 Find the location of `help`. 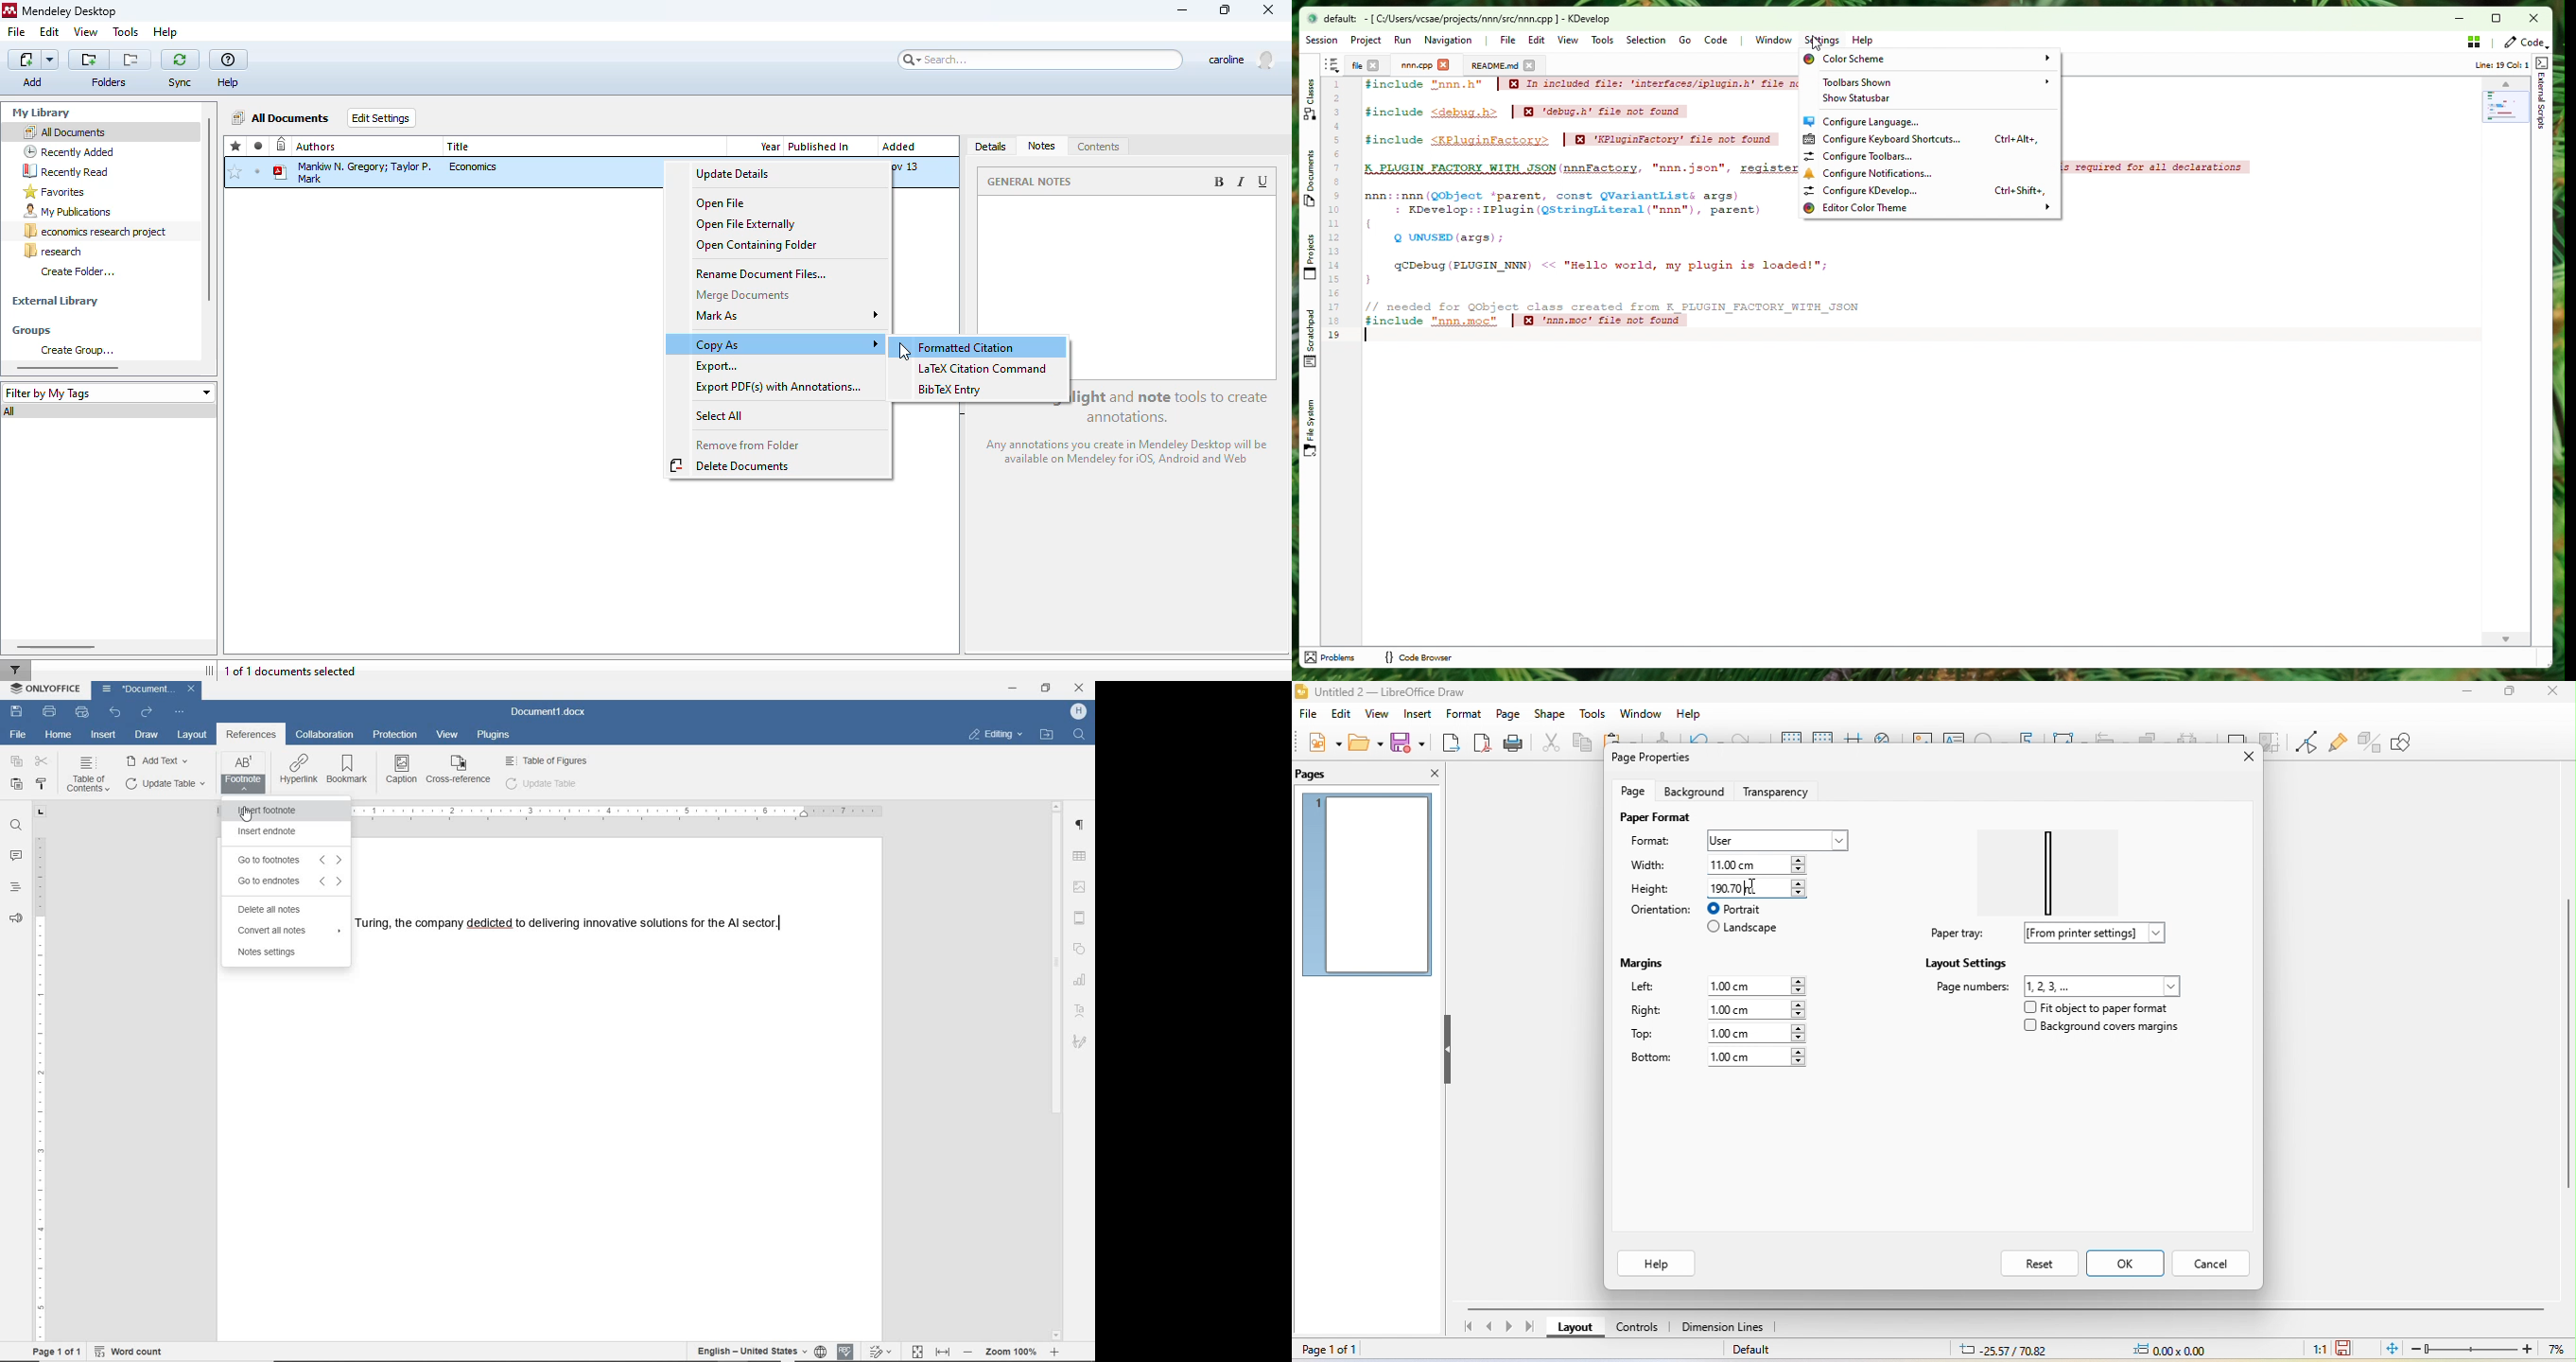

help is located at coordinates (1659, 1263).